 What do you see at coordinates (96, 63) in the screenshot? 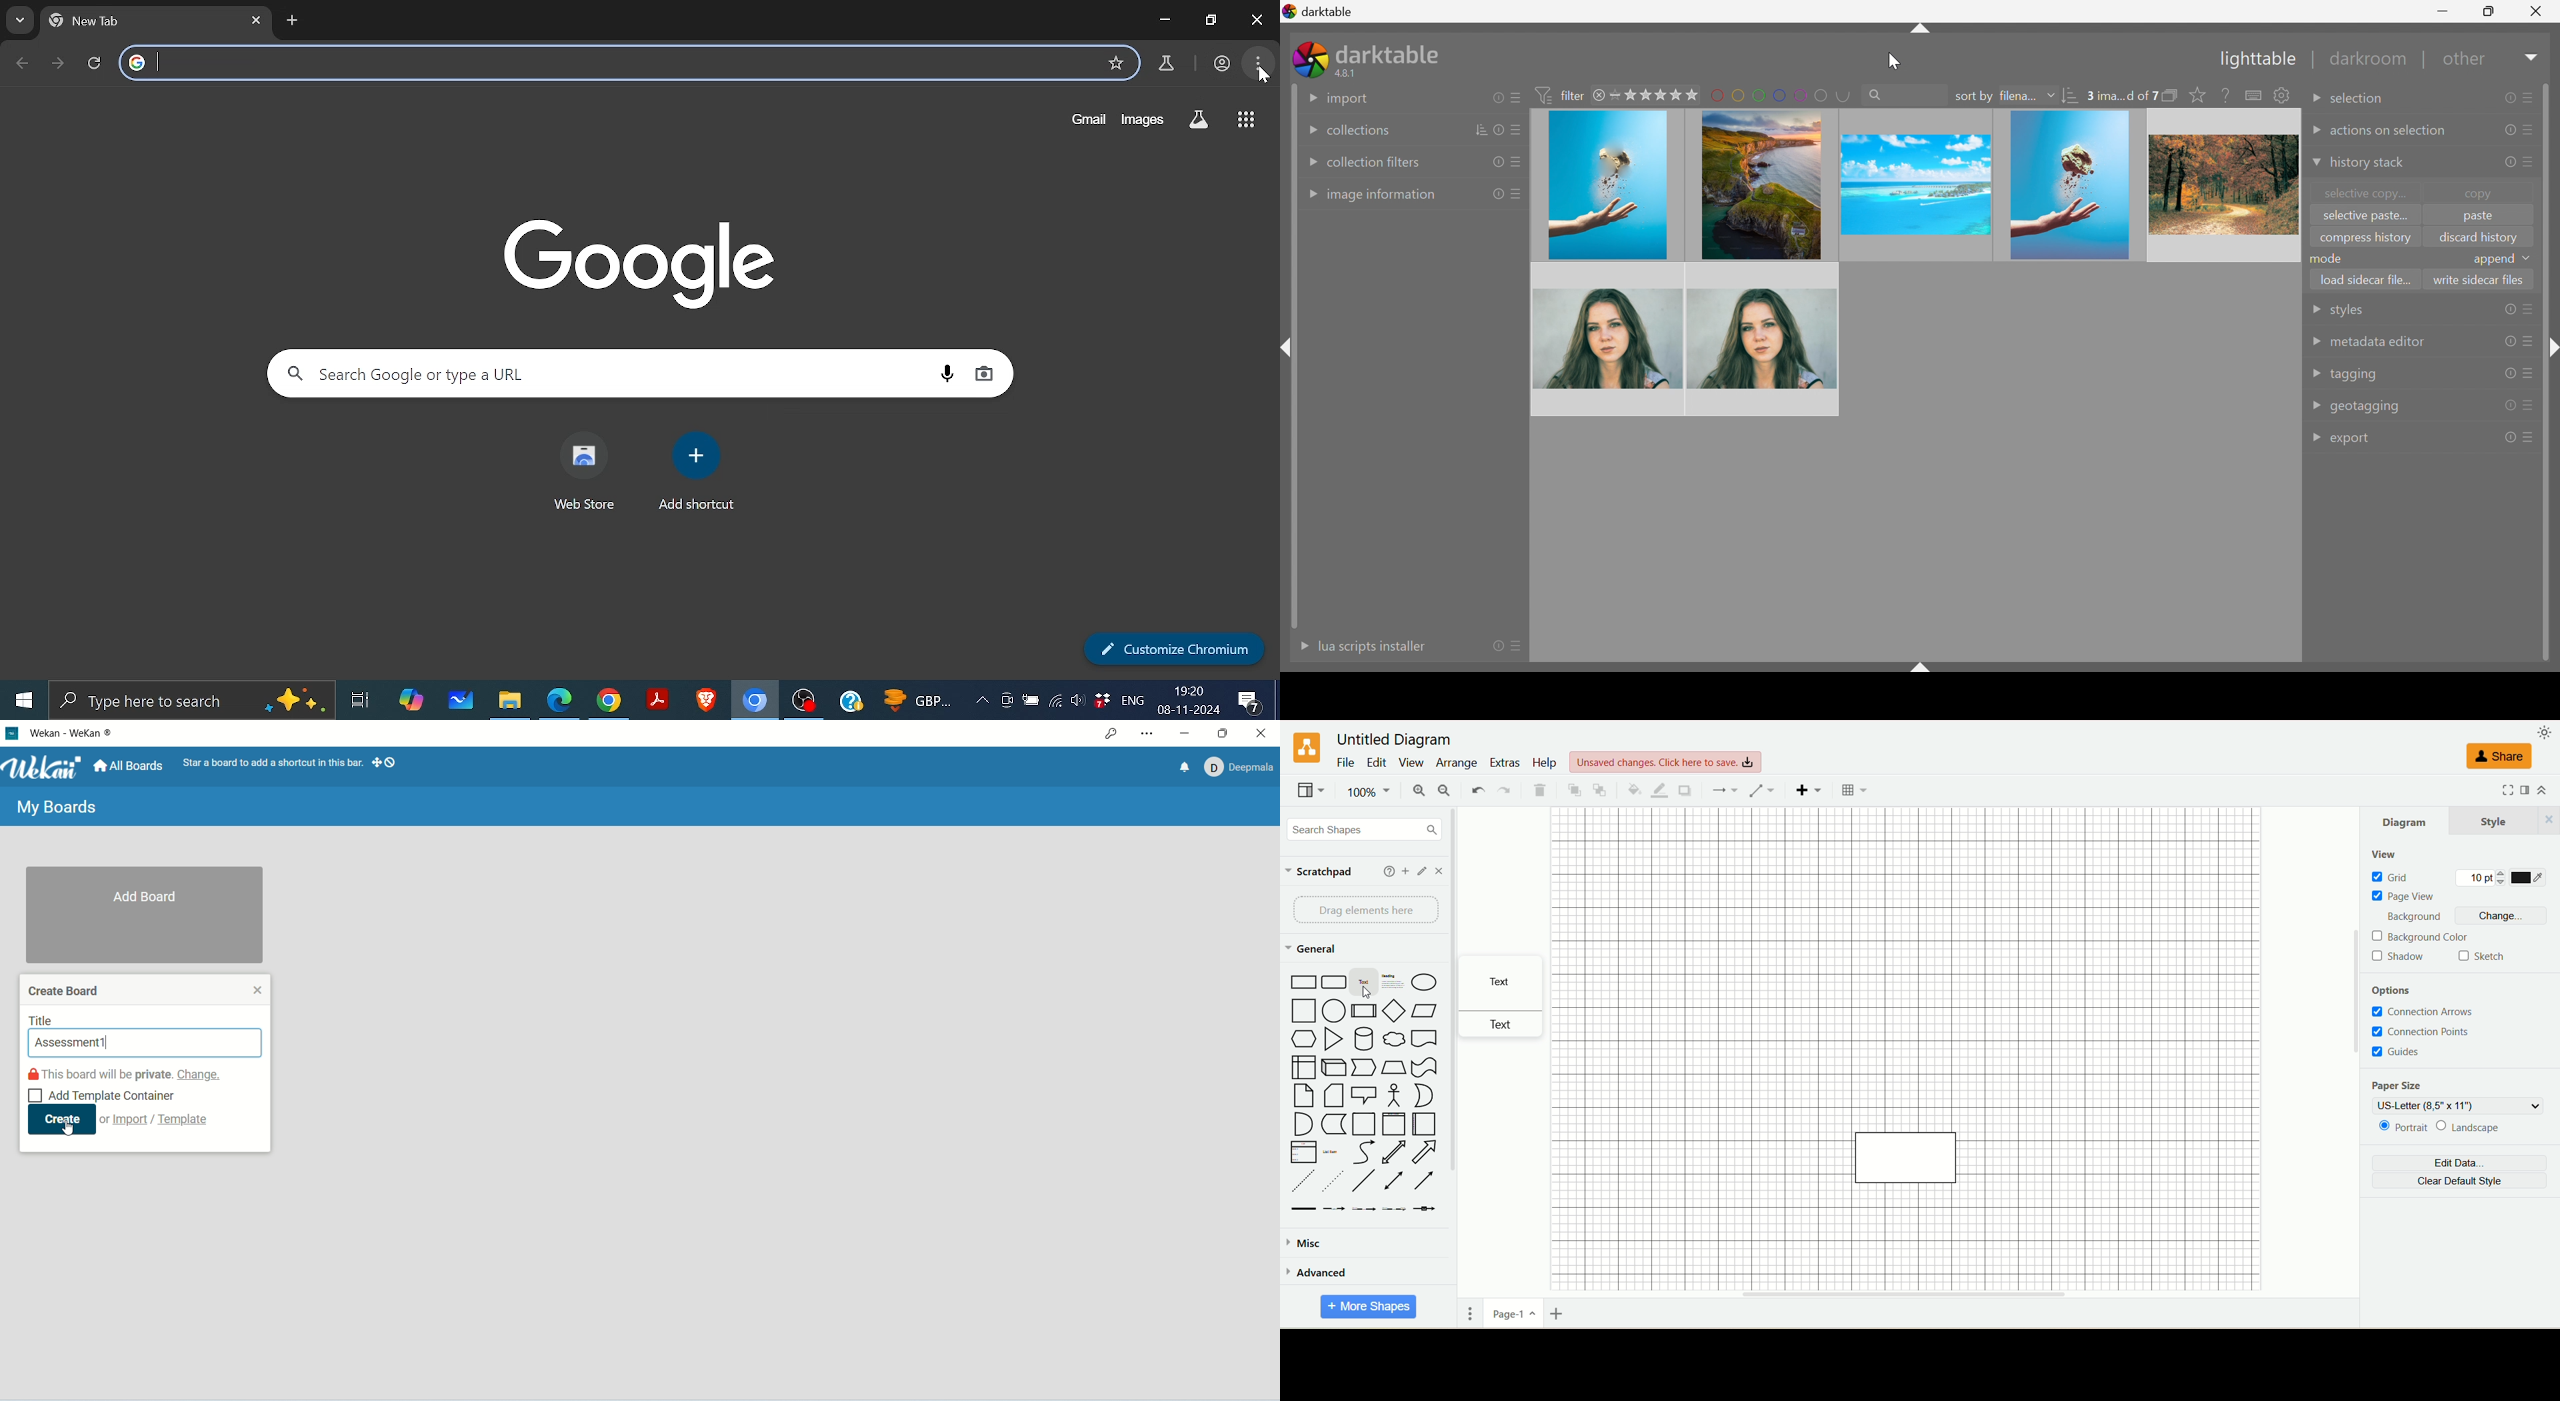
I see `Reload` at bounding box center [96, 63].